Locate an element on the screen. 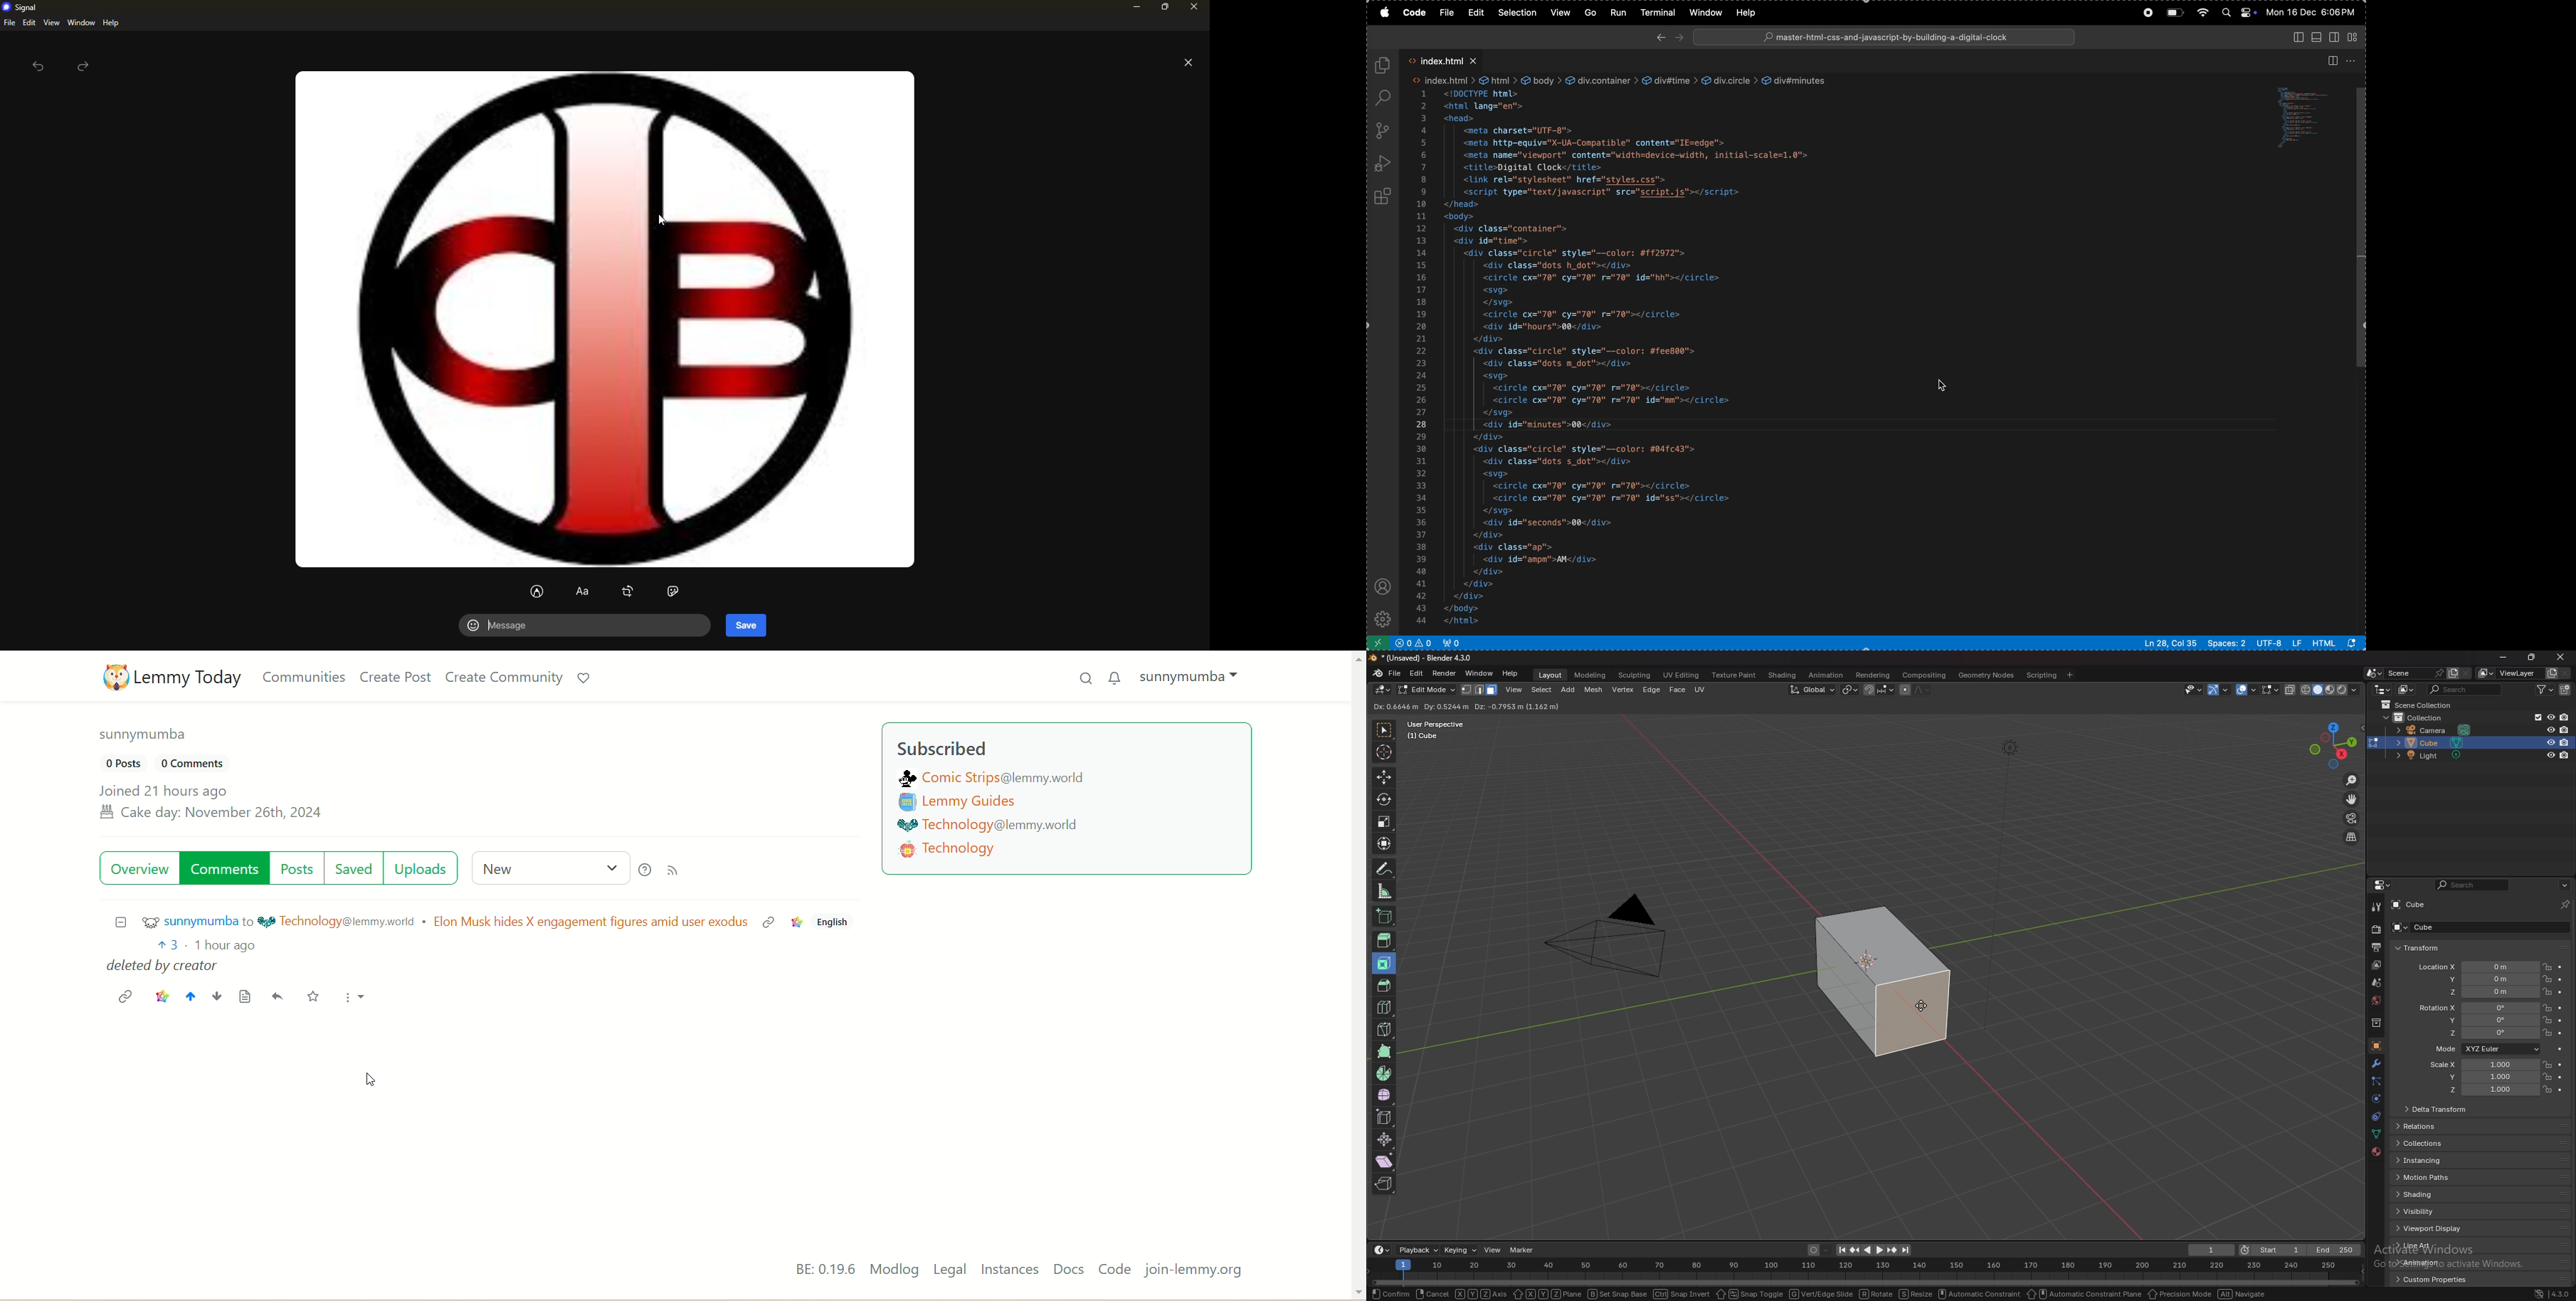 This screenshot has height=1316, width=2576. lock is located at coordinates (2547, 966).